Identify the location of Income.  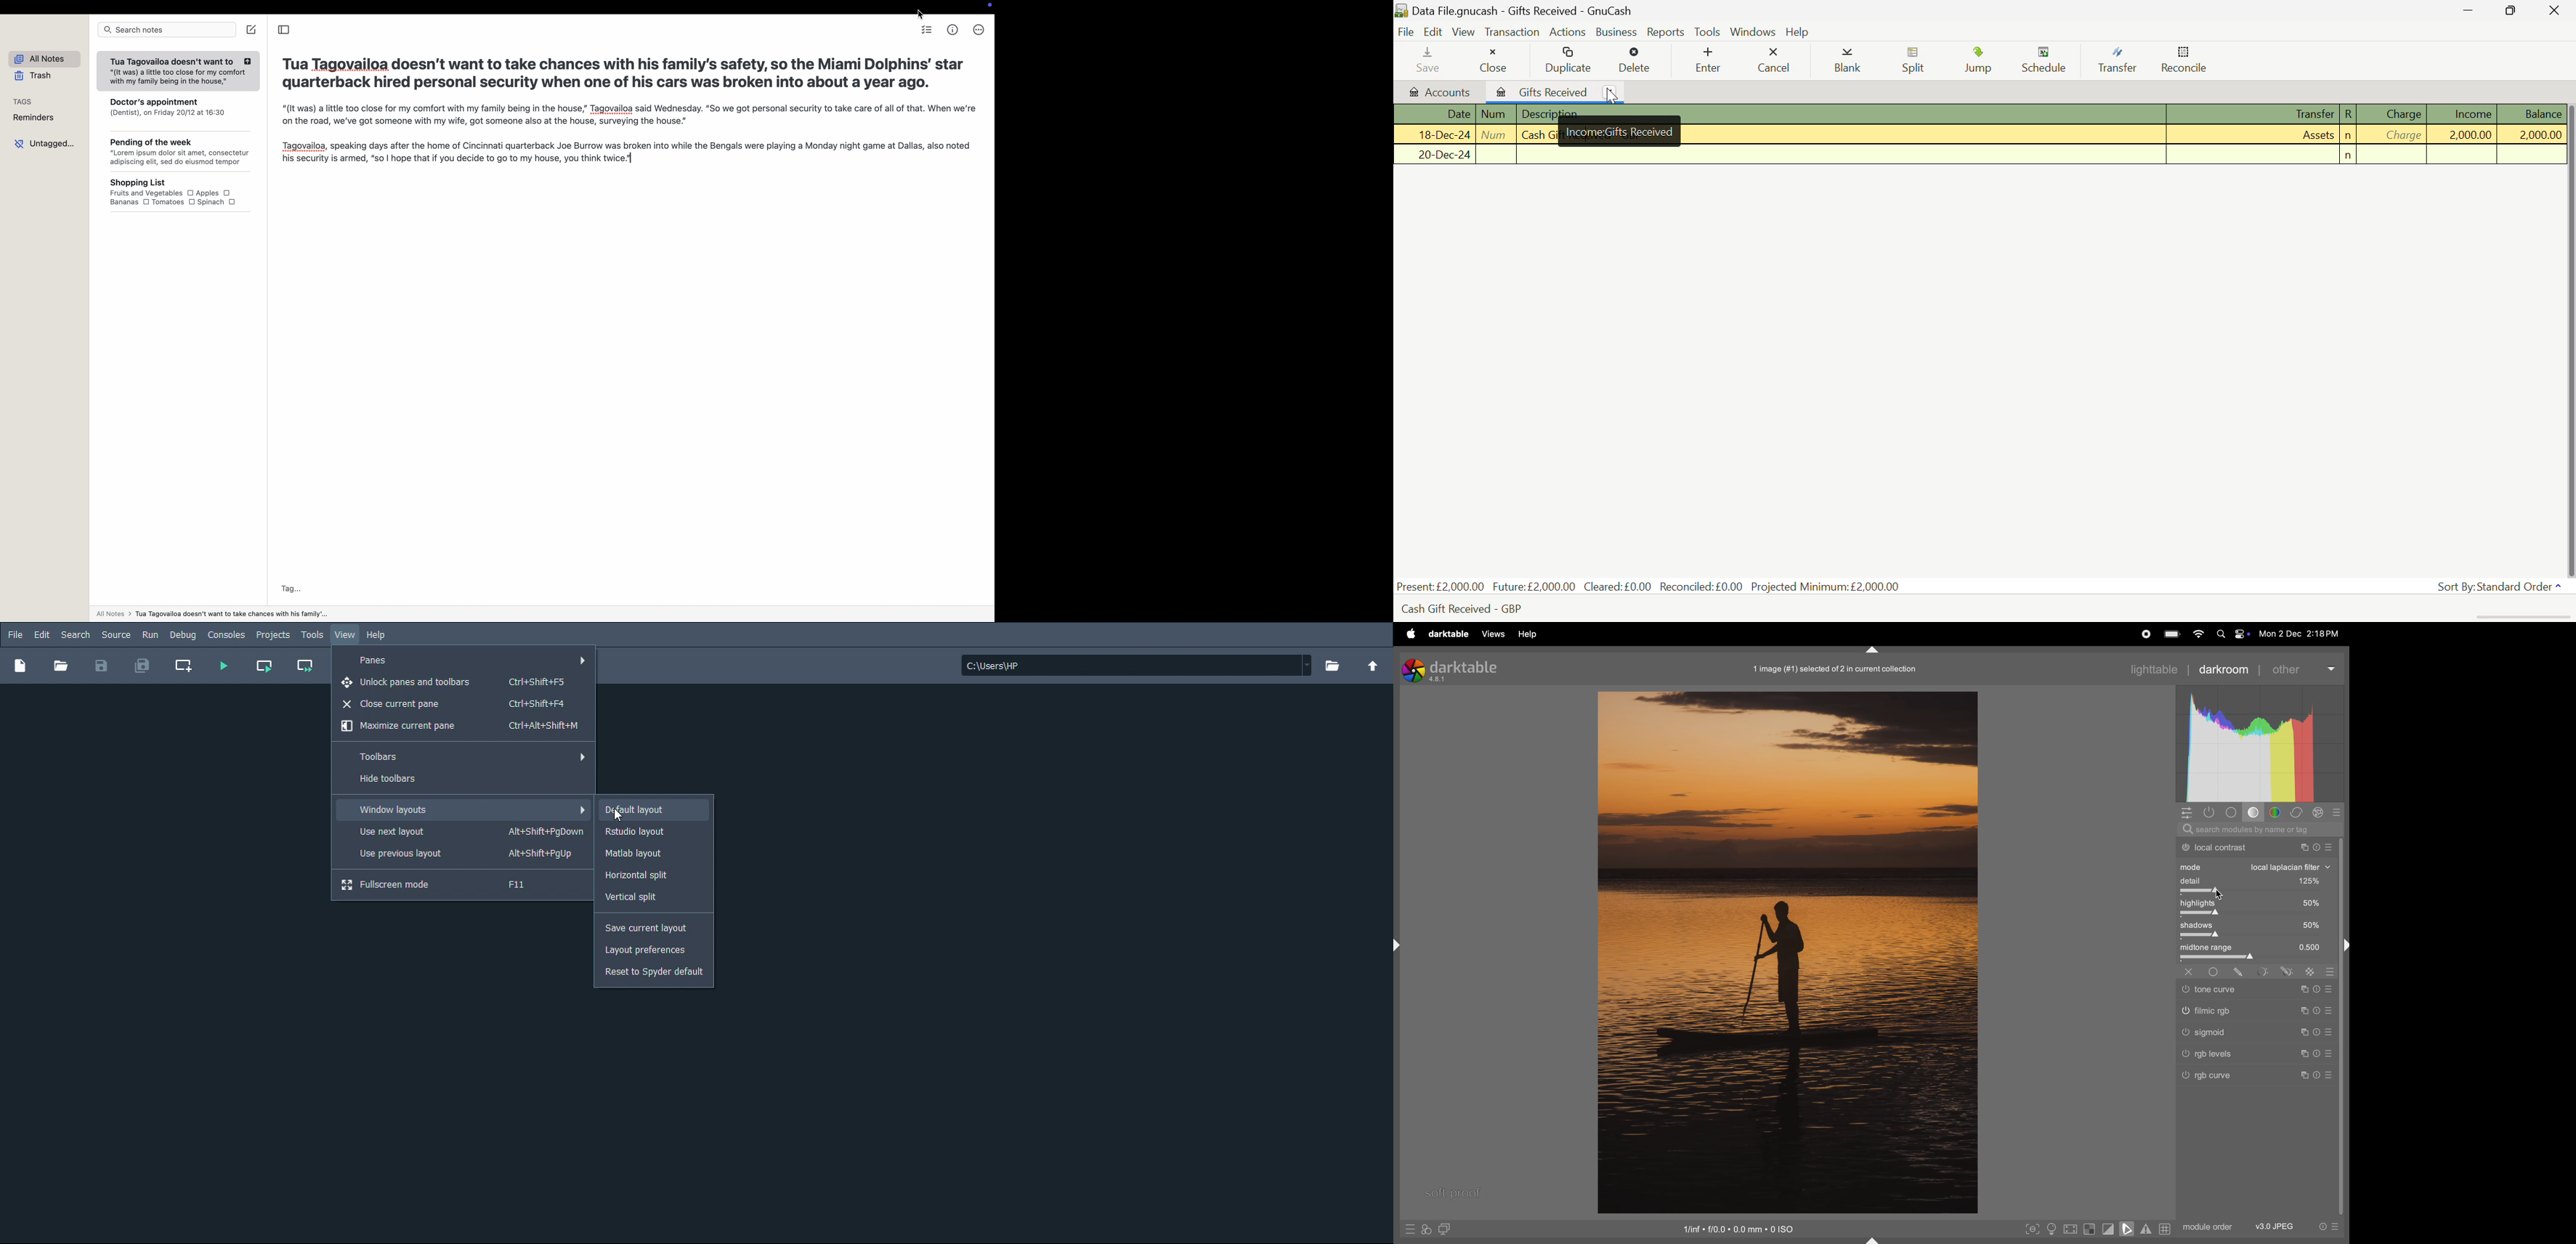
(2465, 135).